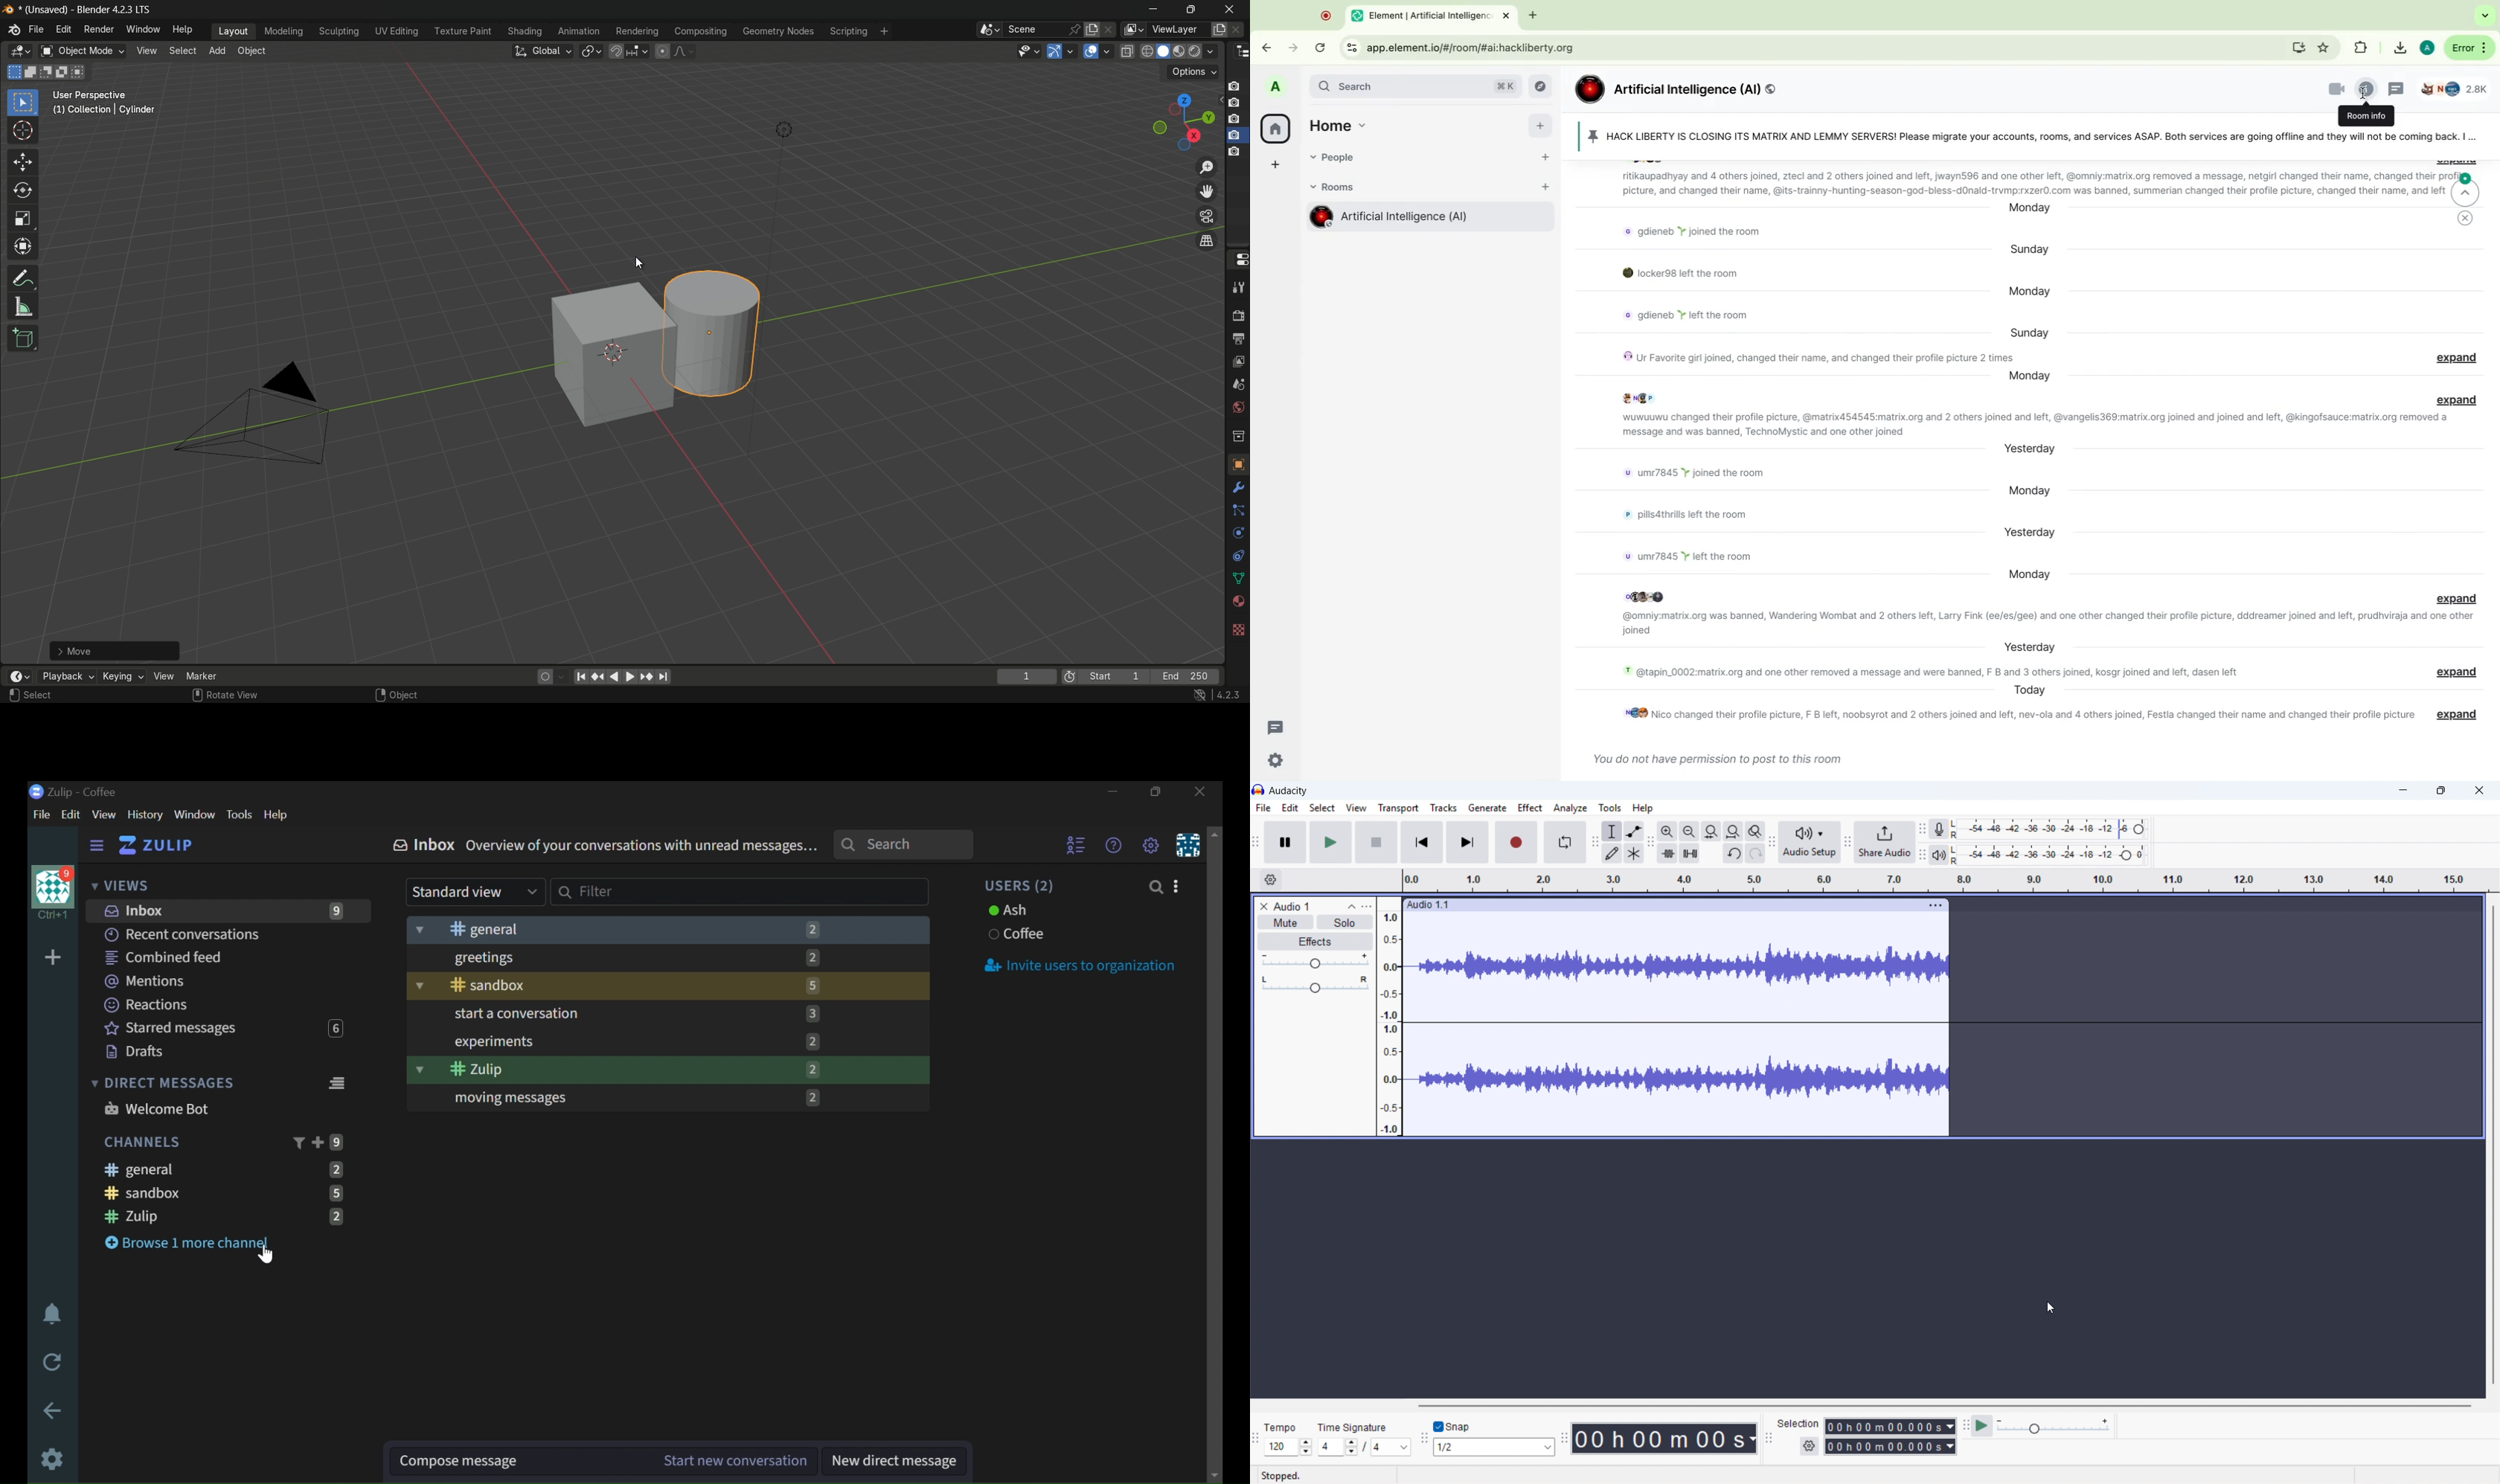  Describe the element at coordinates (1376, 842) in the screenshot. I see `stop ` at that location.